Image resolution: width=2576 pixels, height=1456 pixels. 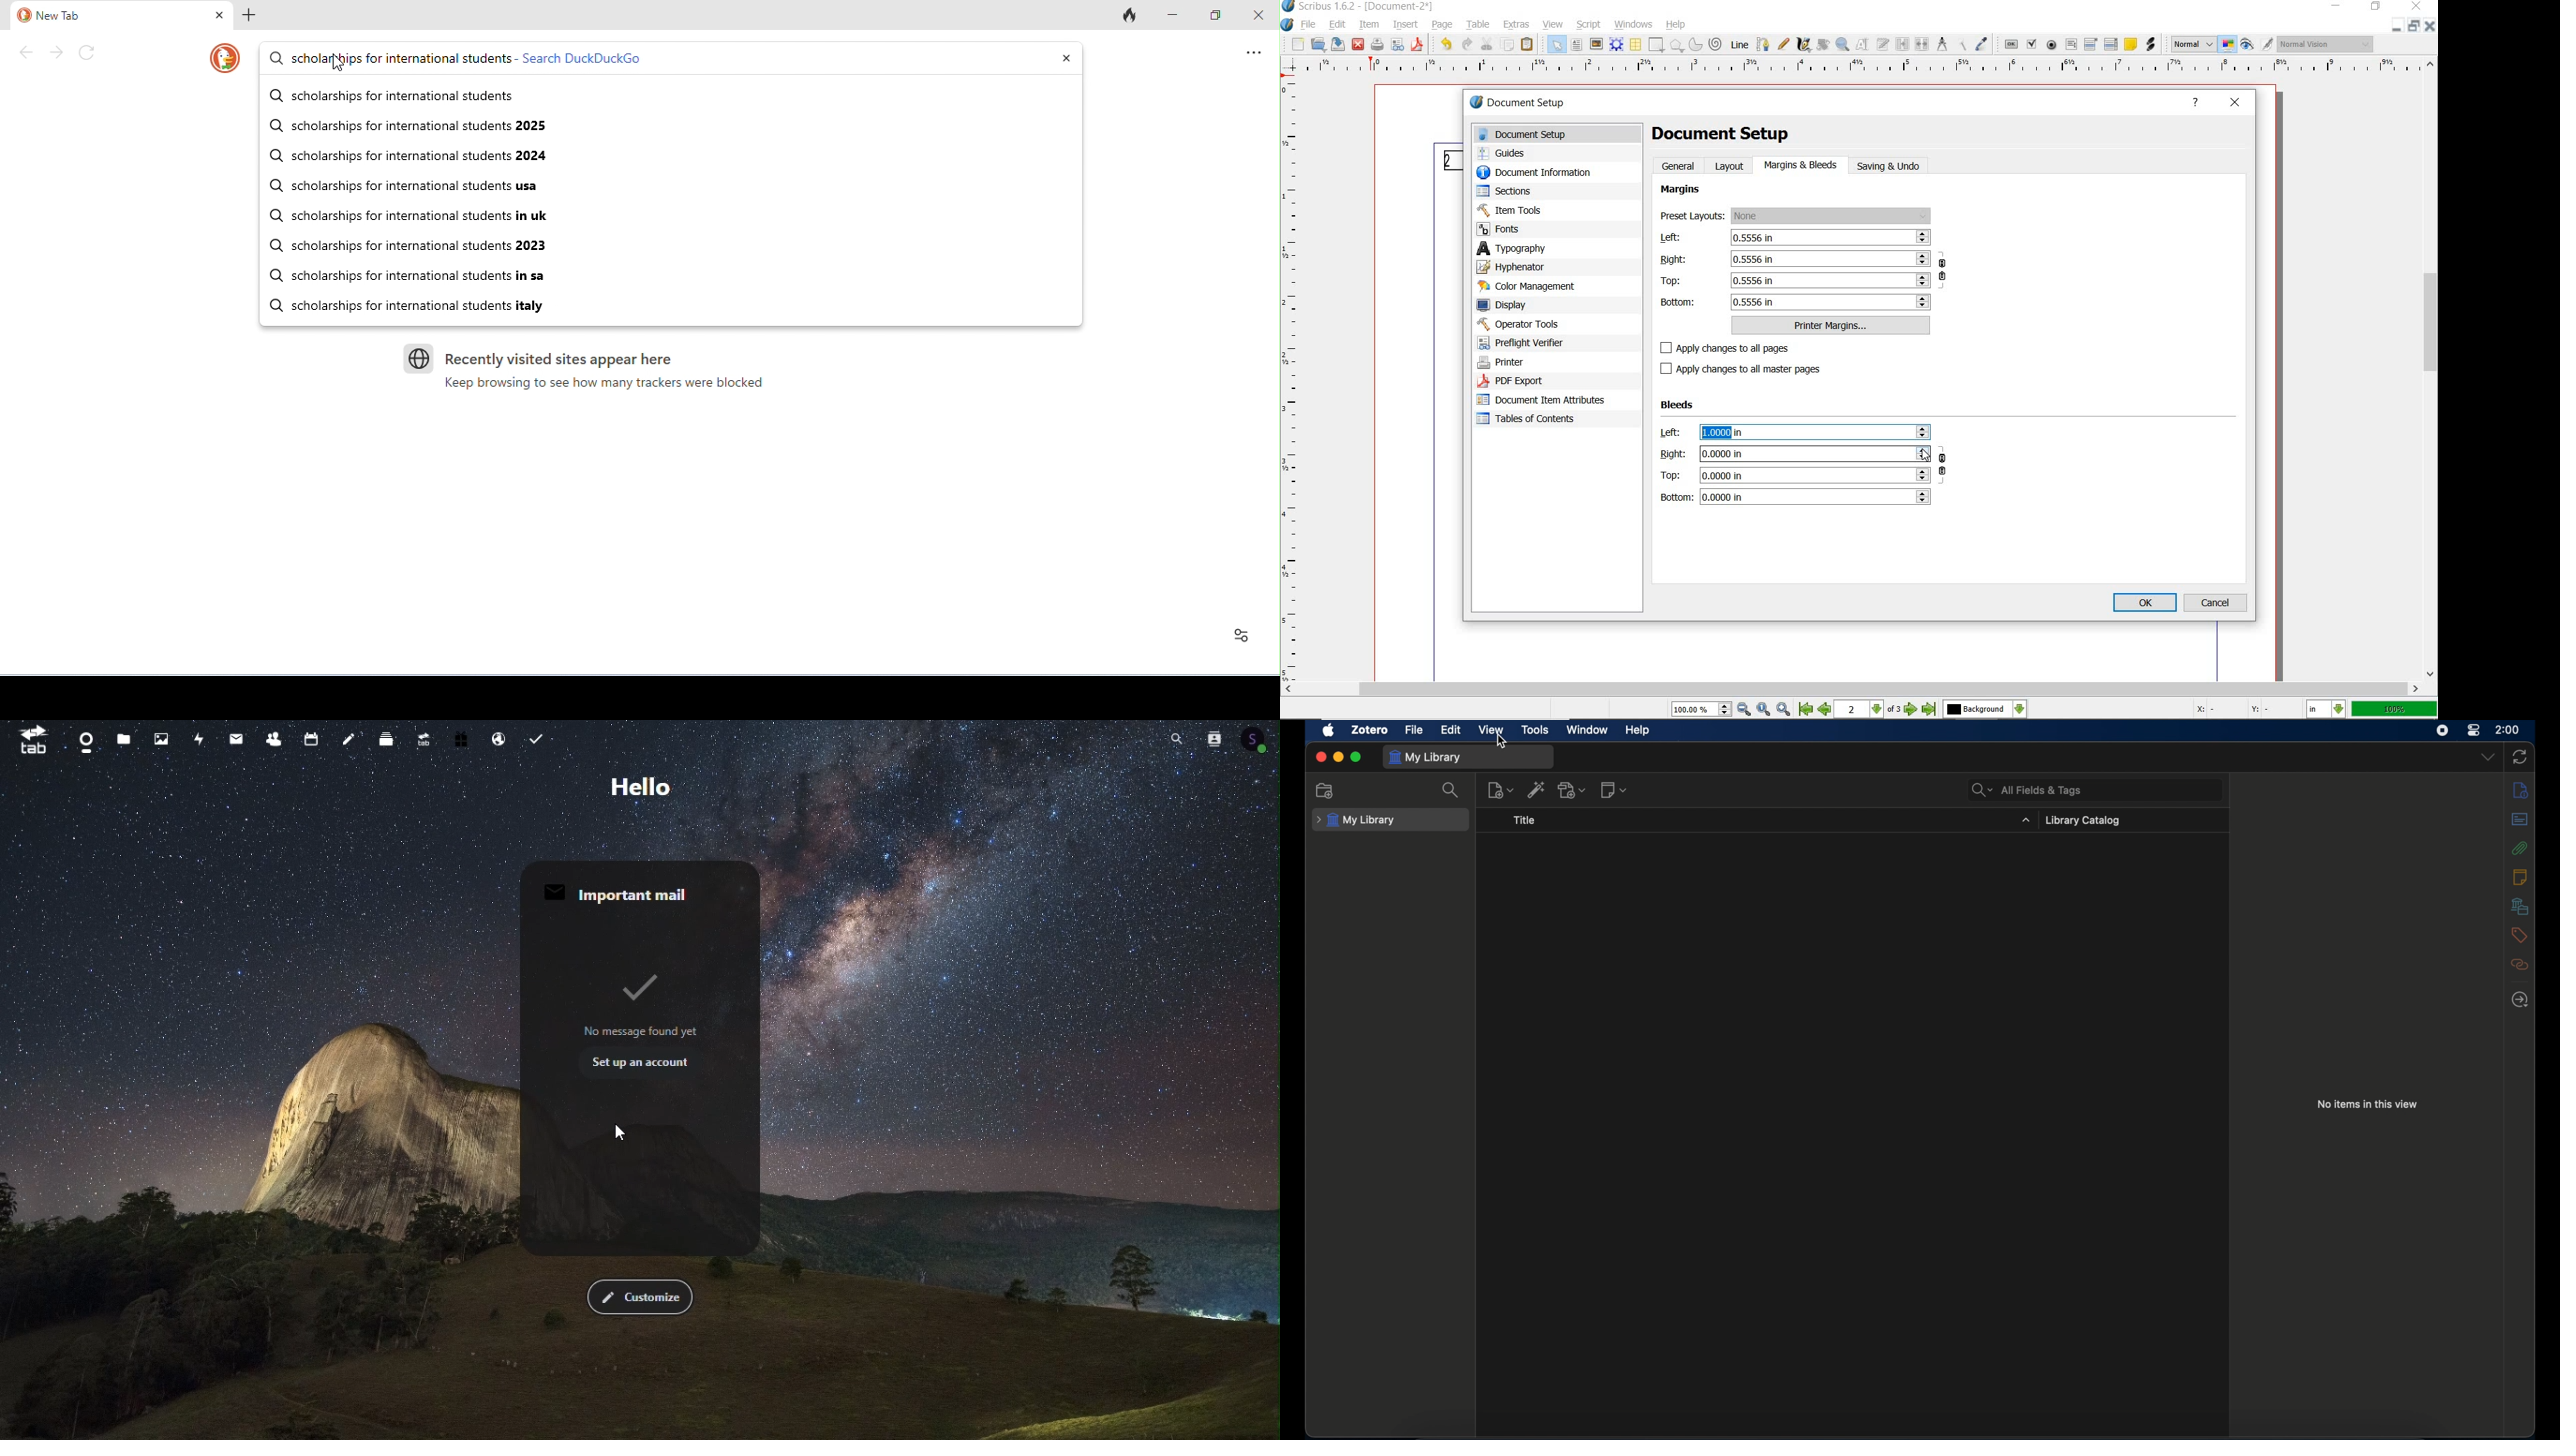 What do you see at coordinates (1415, 730) in the screenshot?
I see `file` at bounding box center [1415, 730].